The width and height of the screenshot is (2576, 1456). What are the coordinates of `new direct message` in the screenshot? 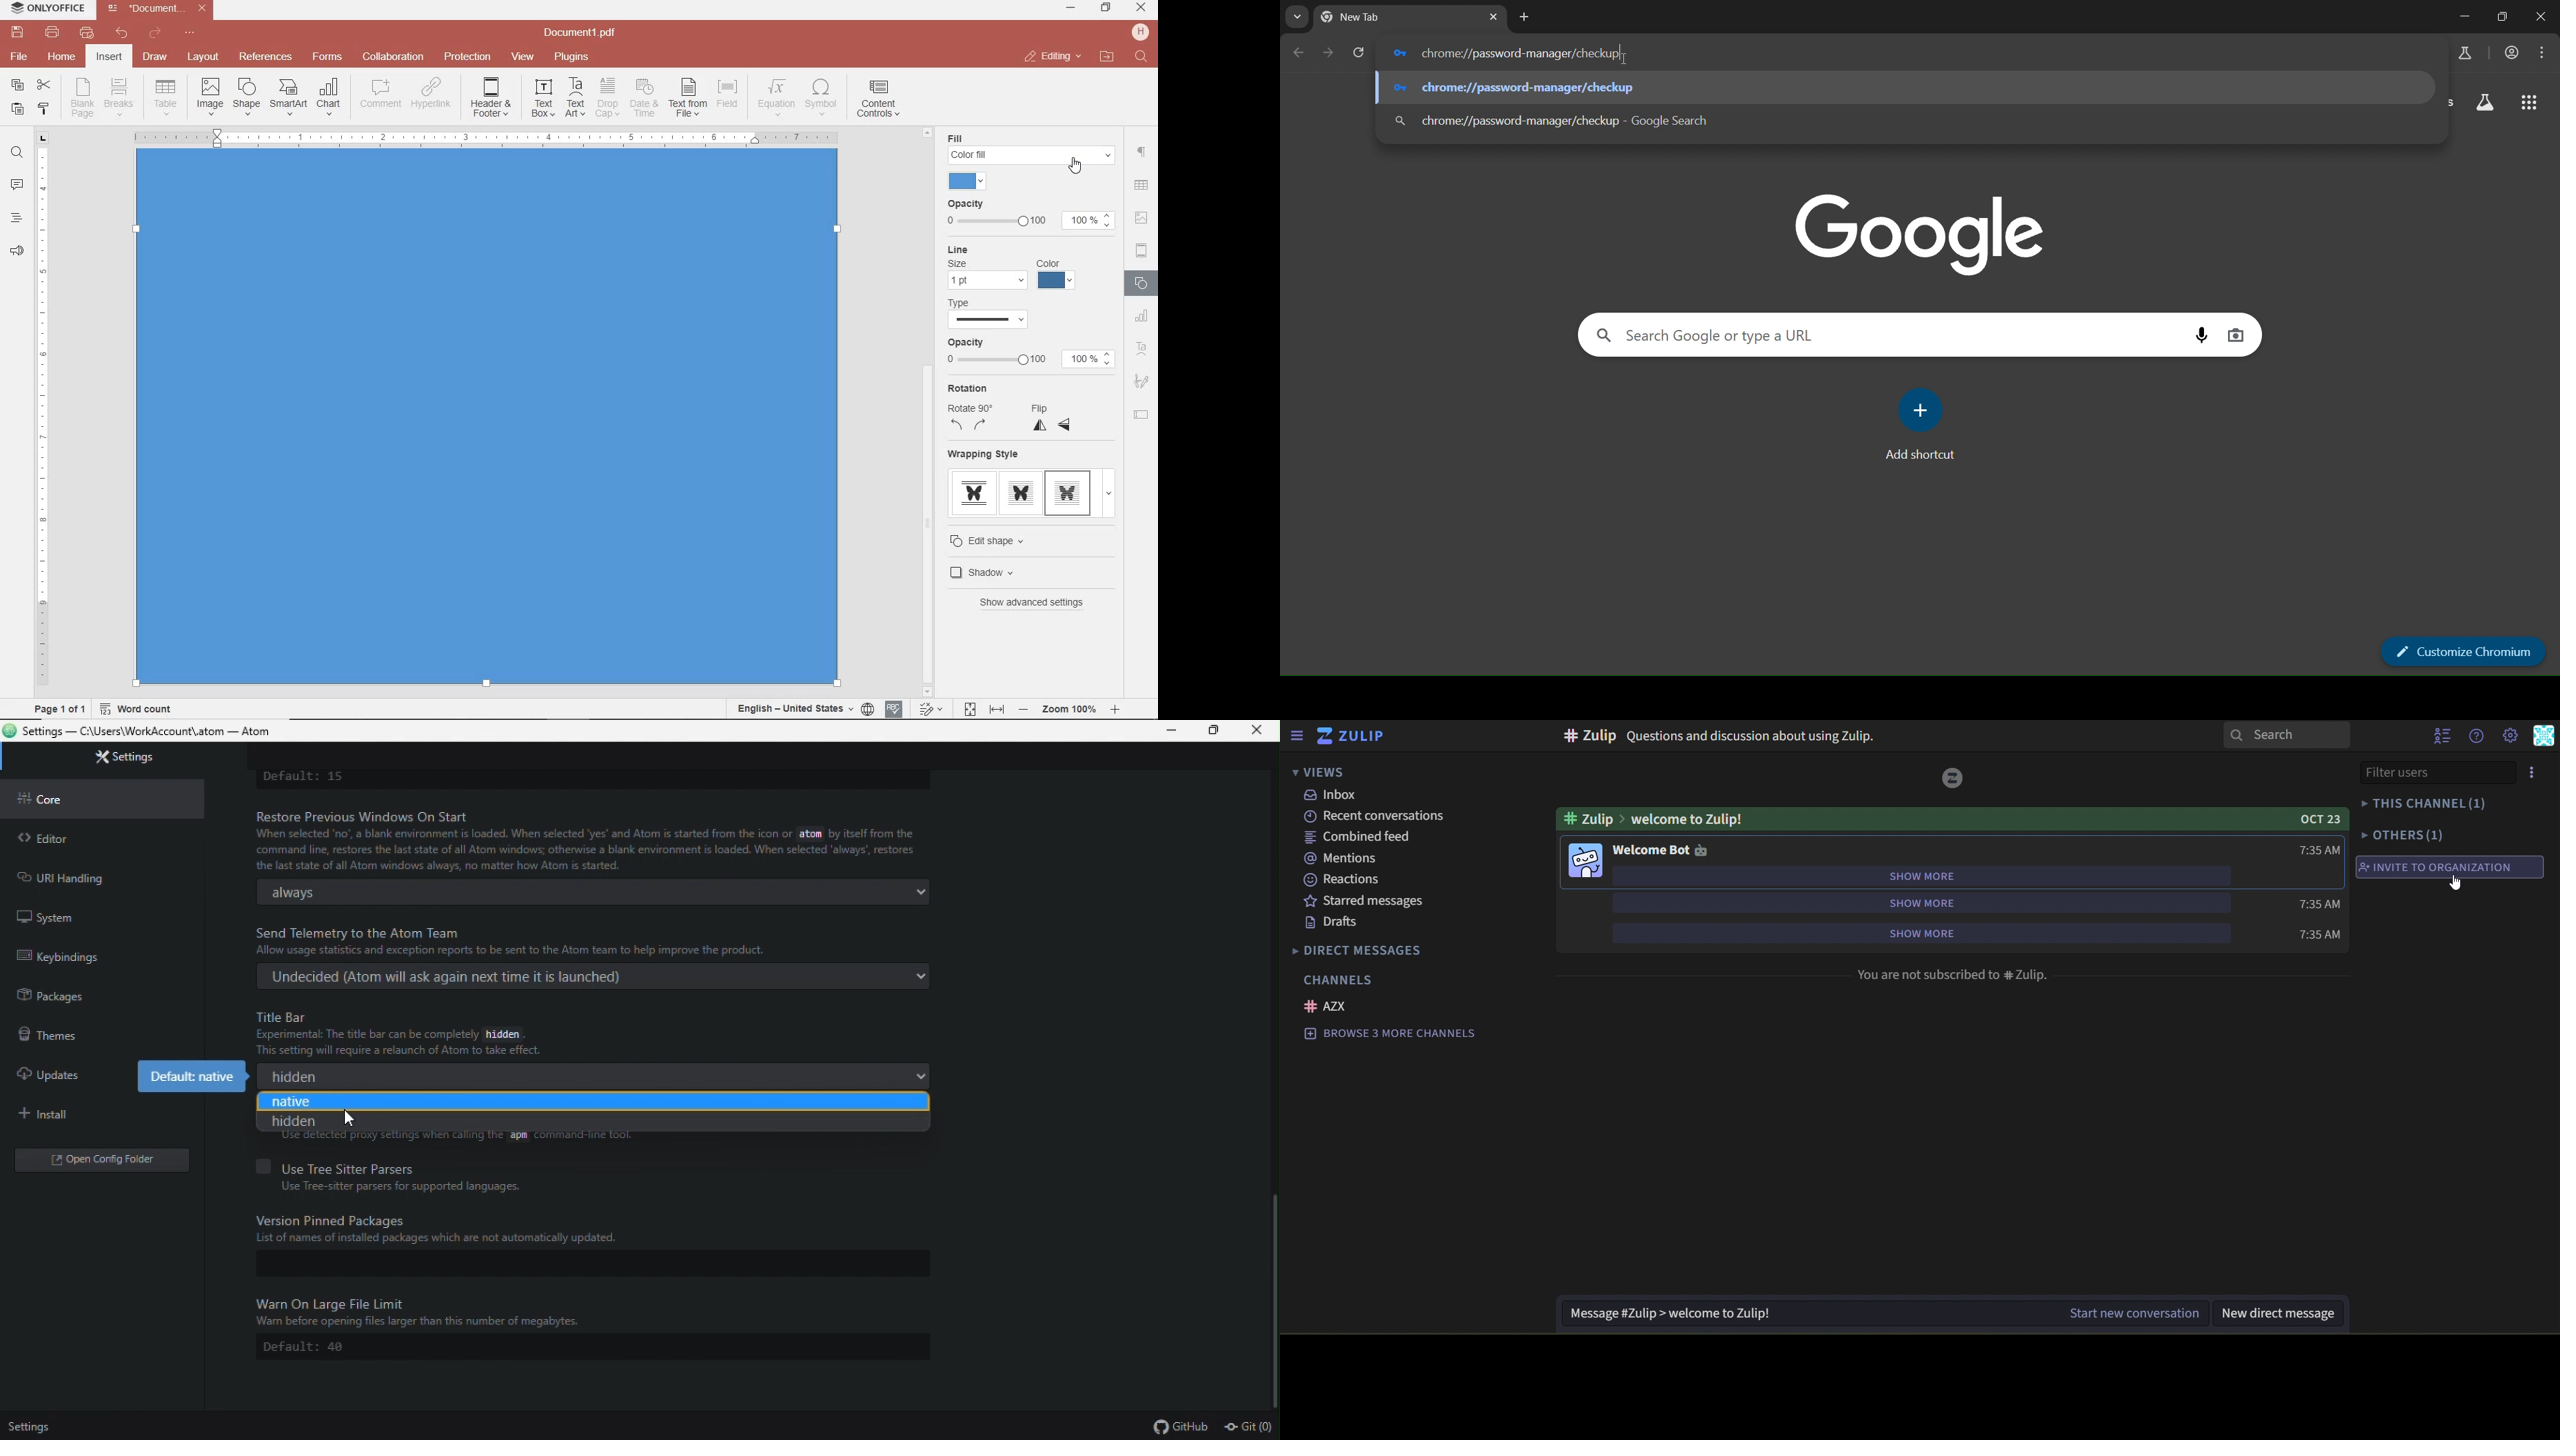 It's located at (2286, 1313).